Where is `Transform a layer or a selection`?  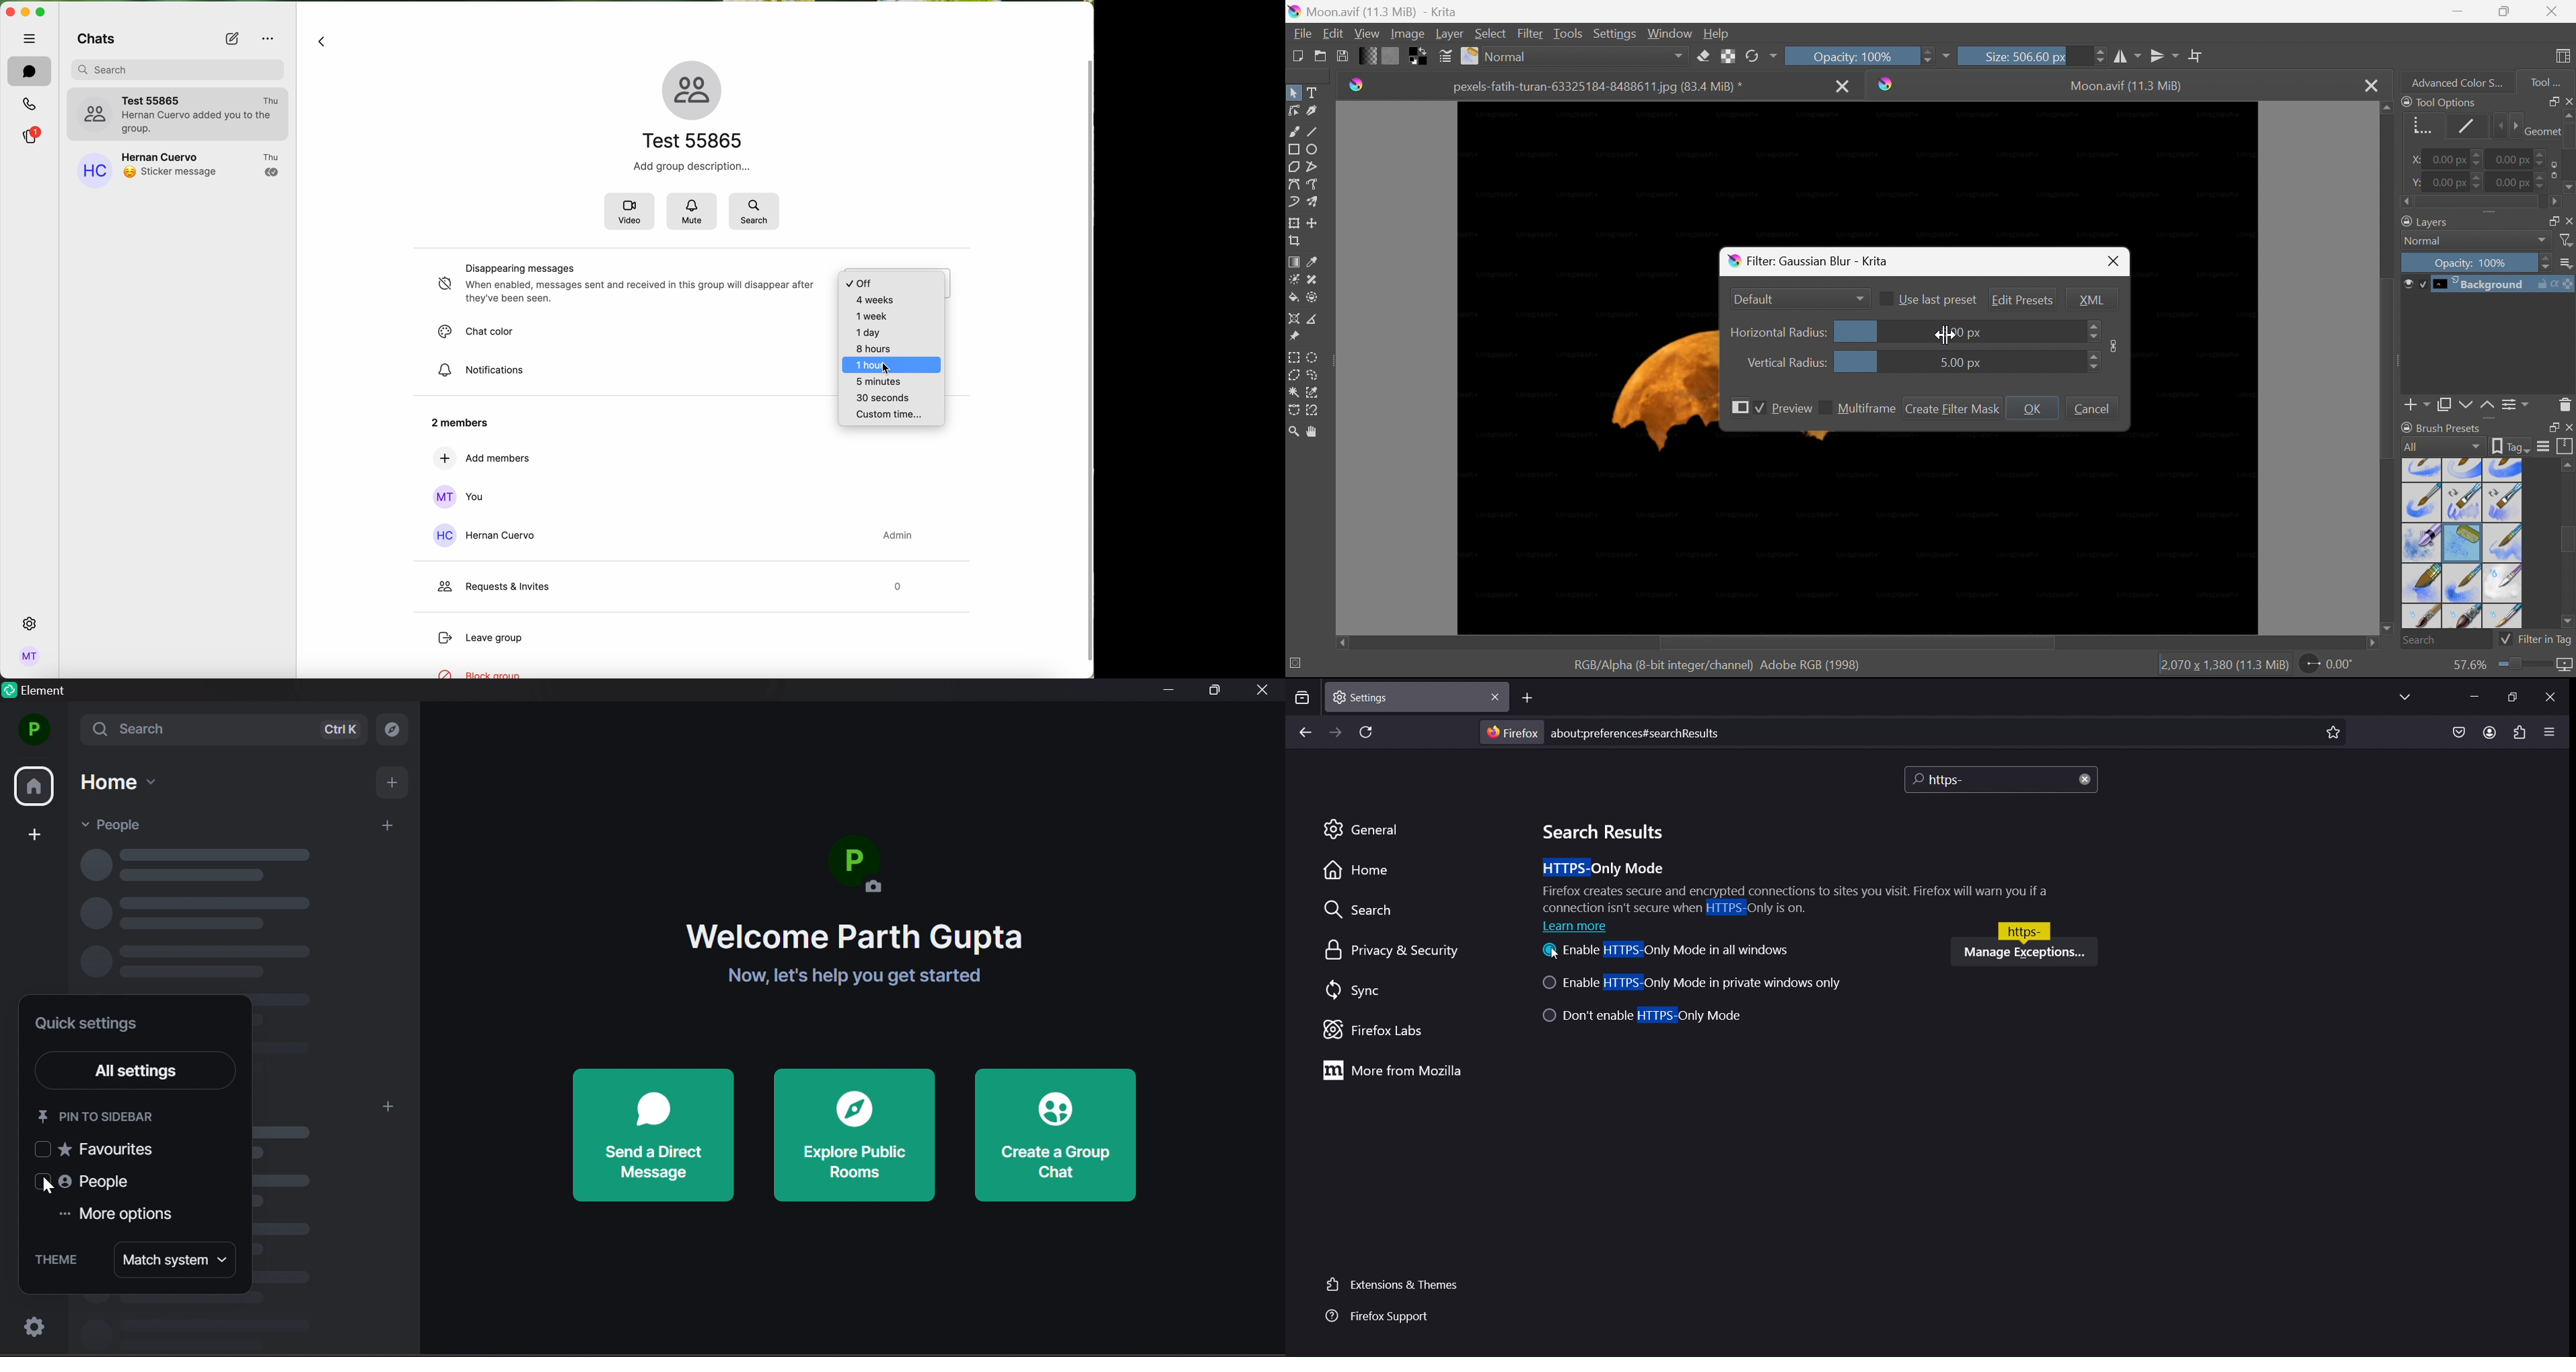
Transform a layer or a selection is located at coordinates (1293, 222).